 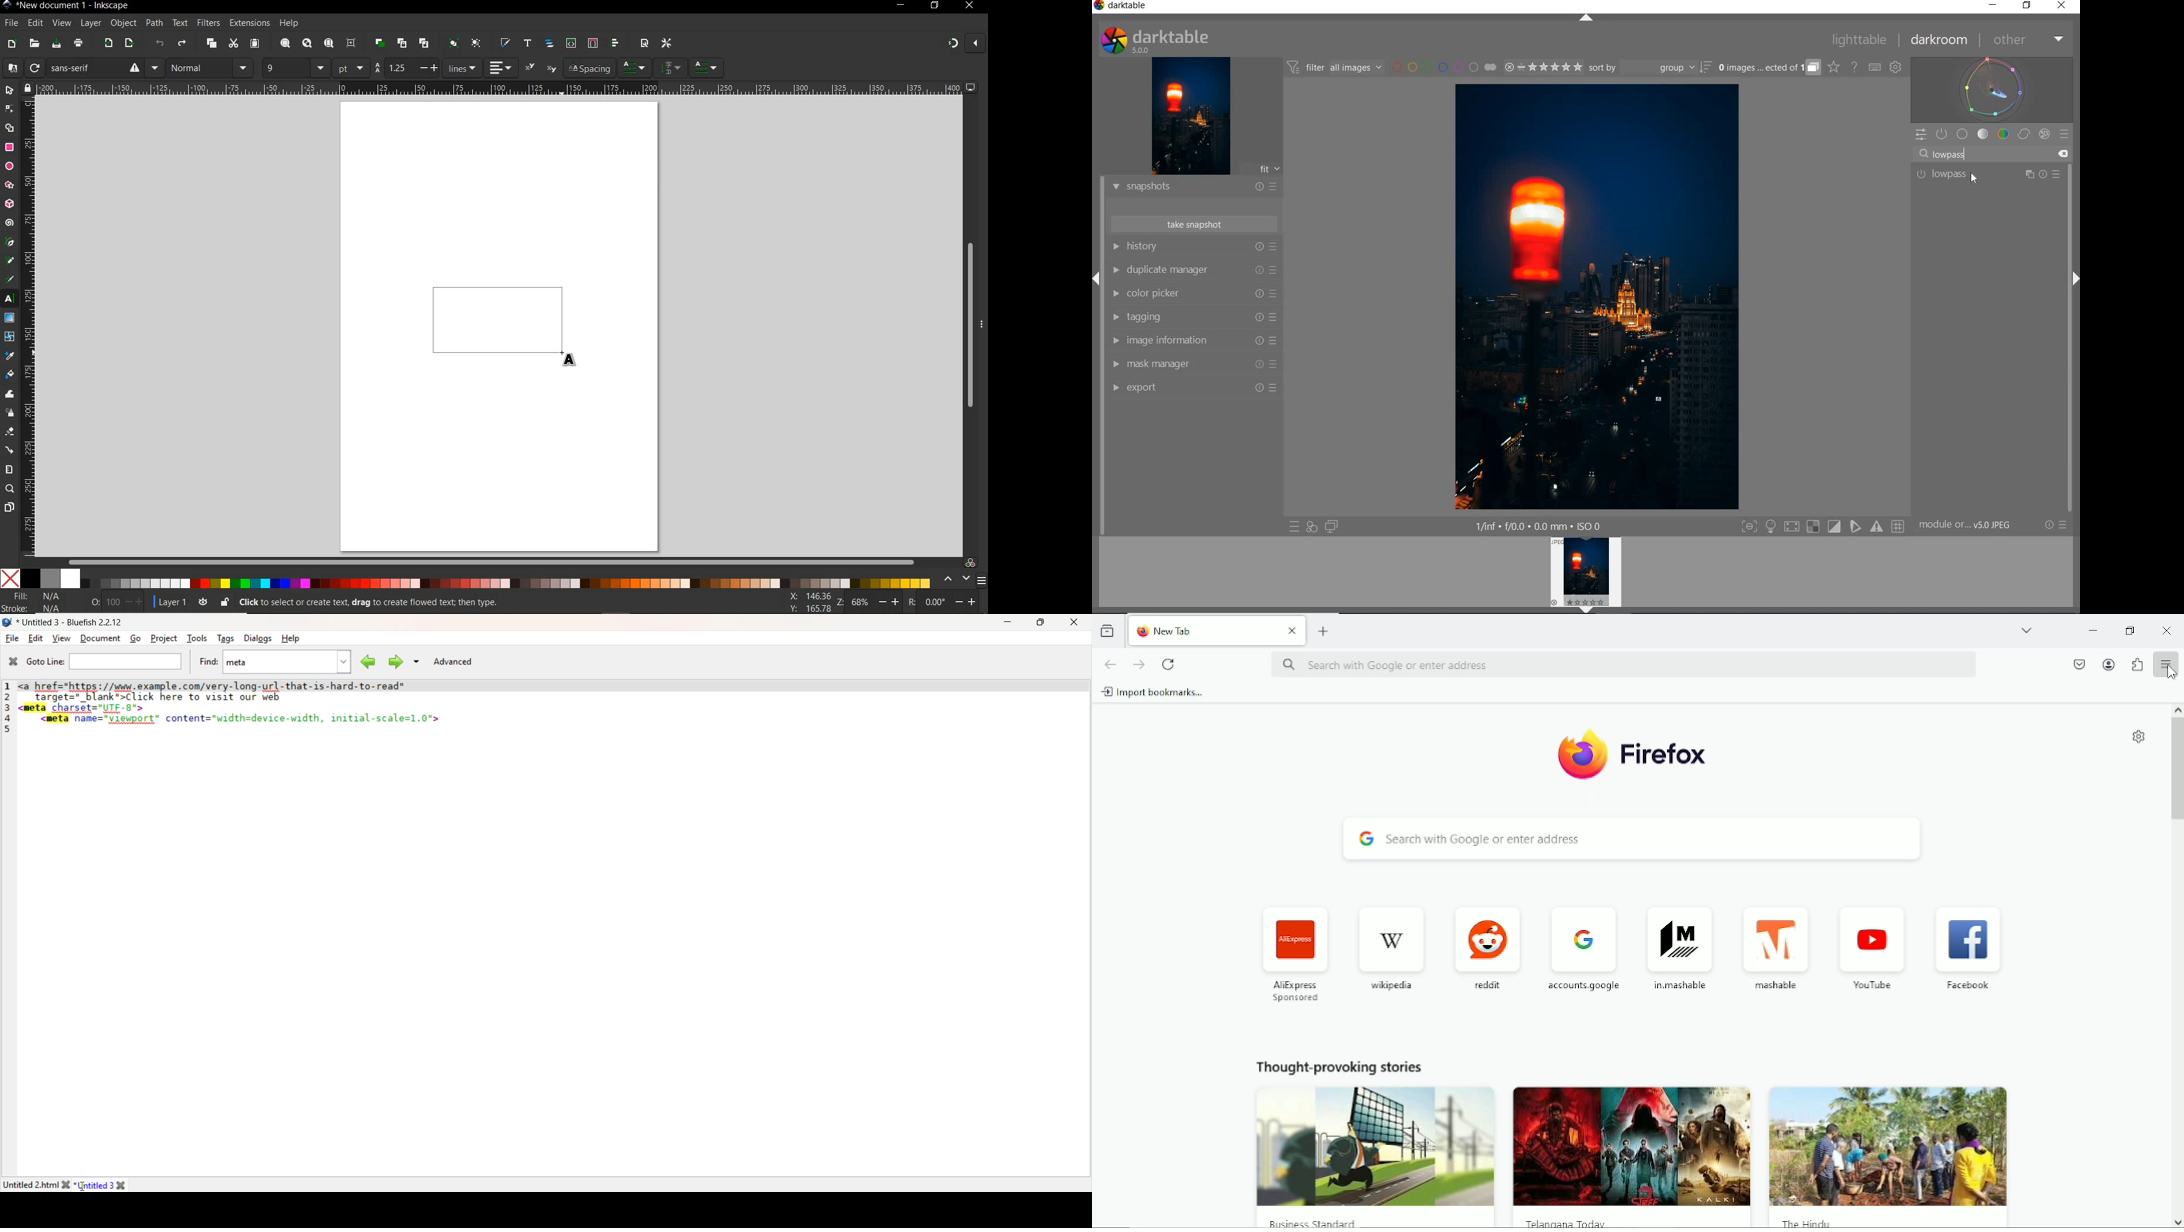 I want to click on shape builder tool, so click(x=9, y=127).